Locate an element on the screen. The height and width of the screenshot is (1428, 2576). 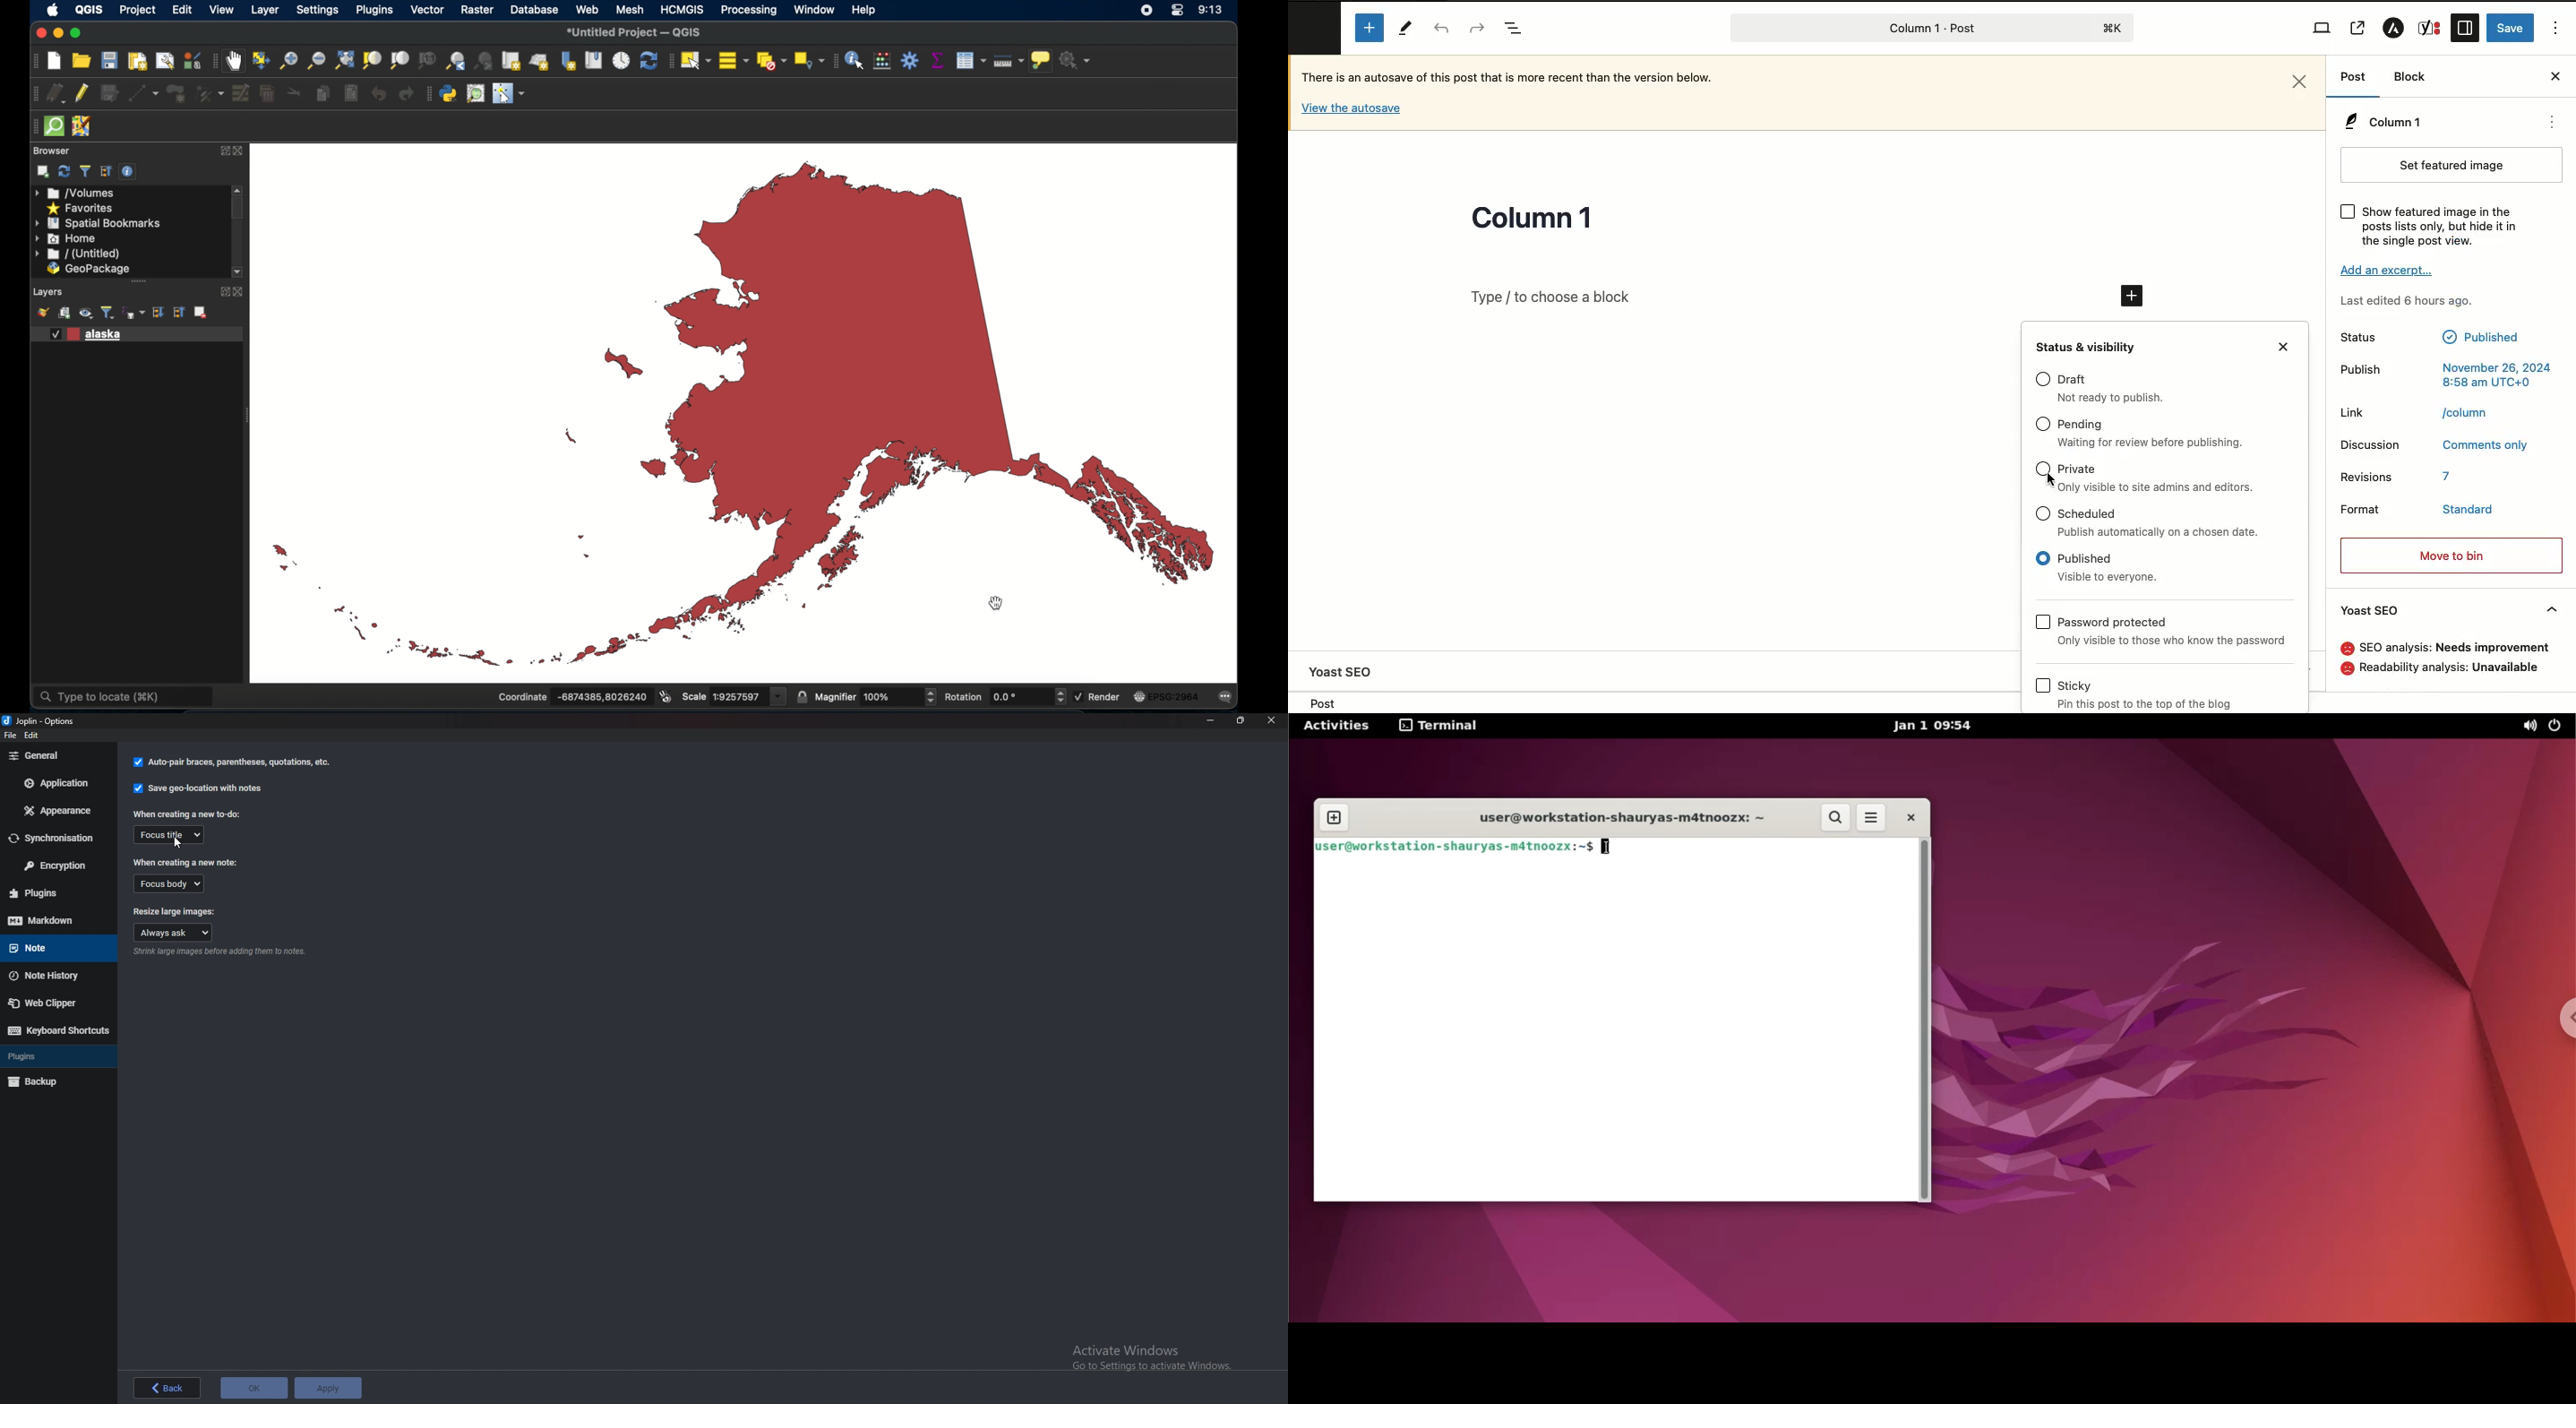
Publish is located at coordinates (2366, 368).